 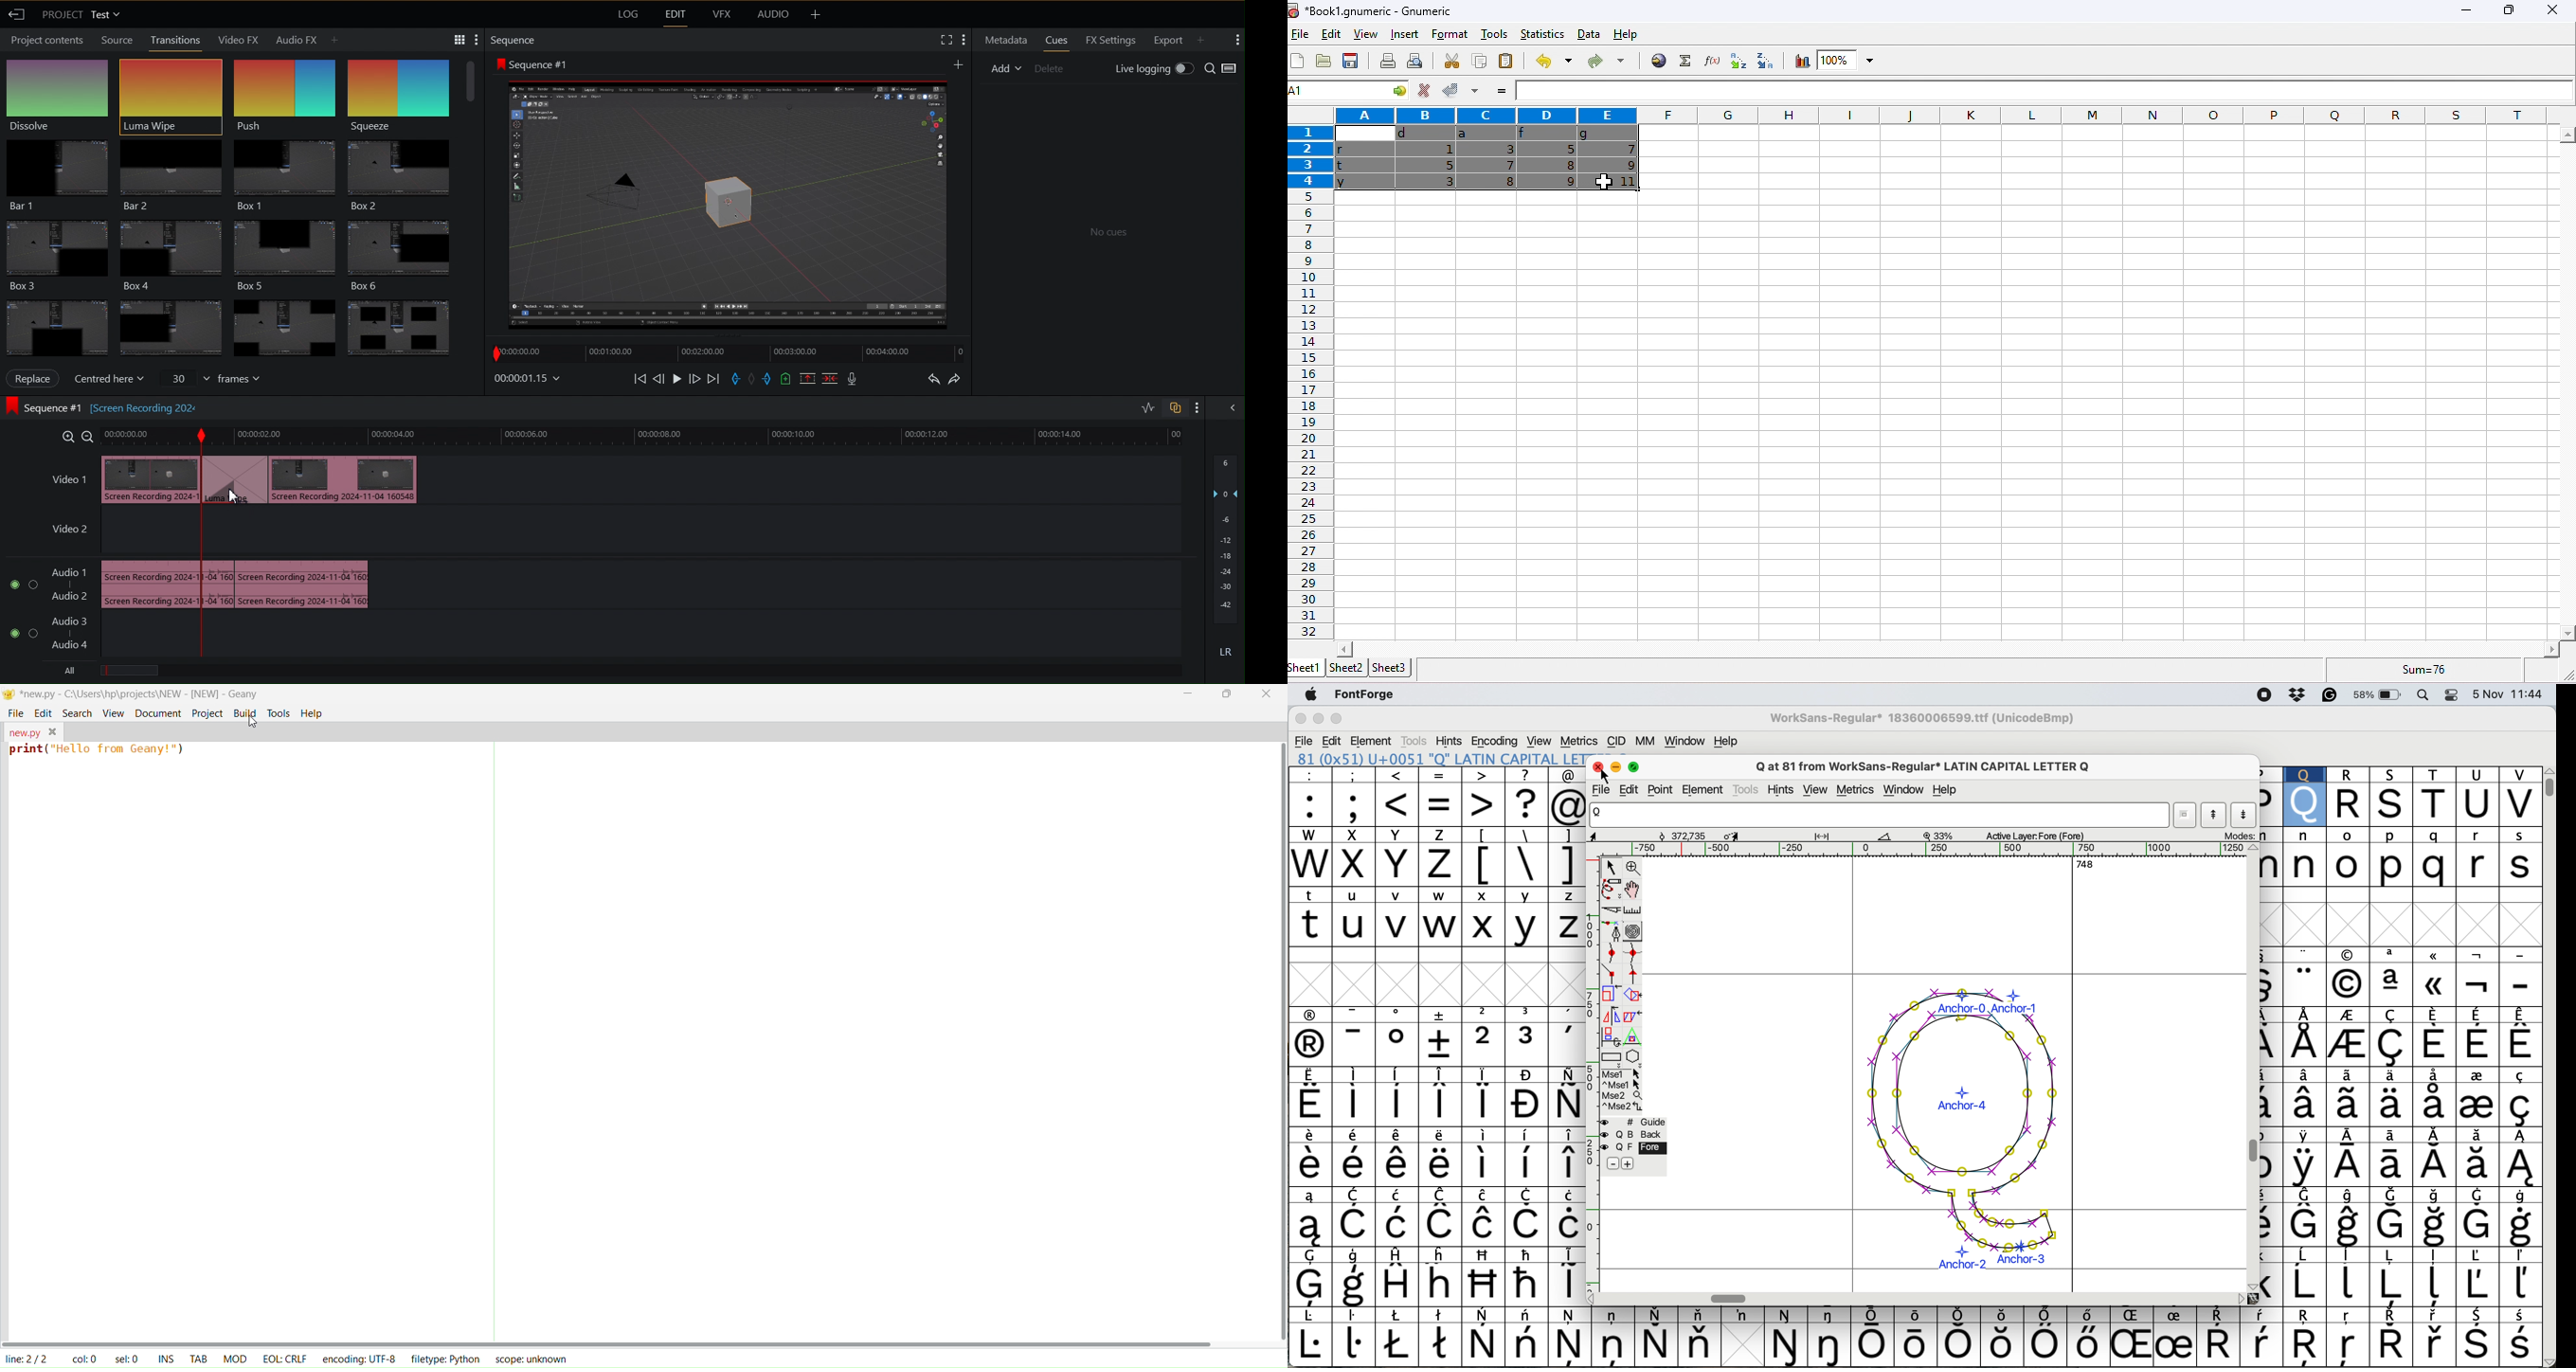 What do you see at coordinates (1605, 63) in the screenshot?
I see `redo` at bounding box center [1605, 63].